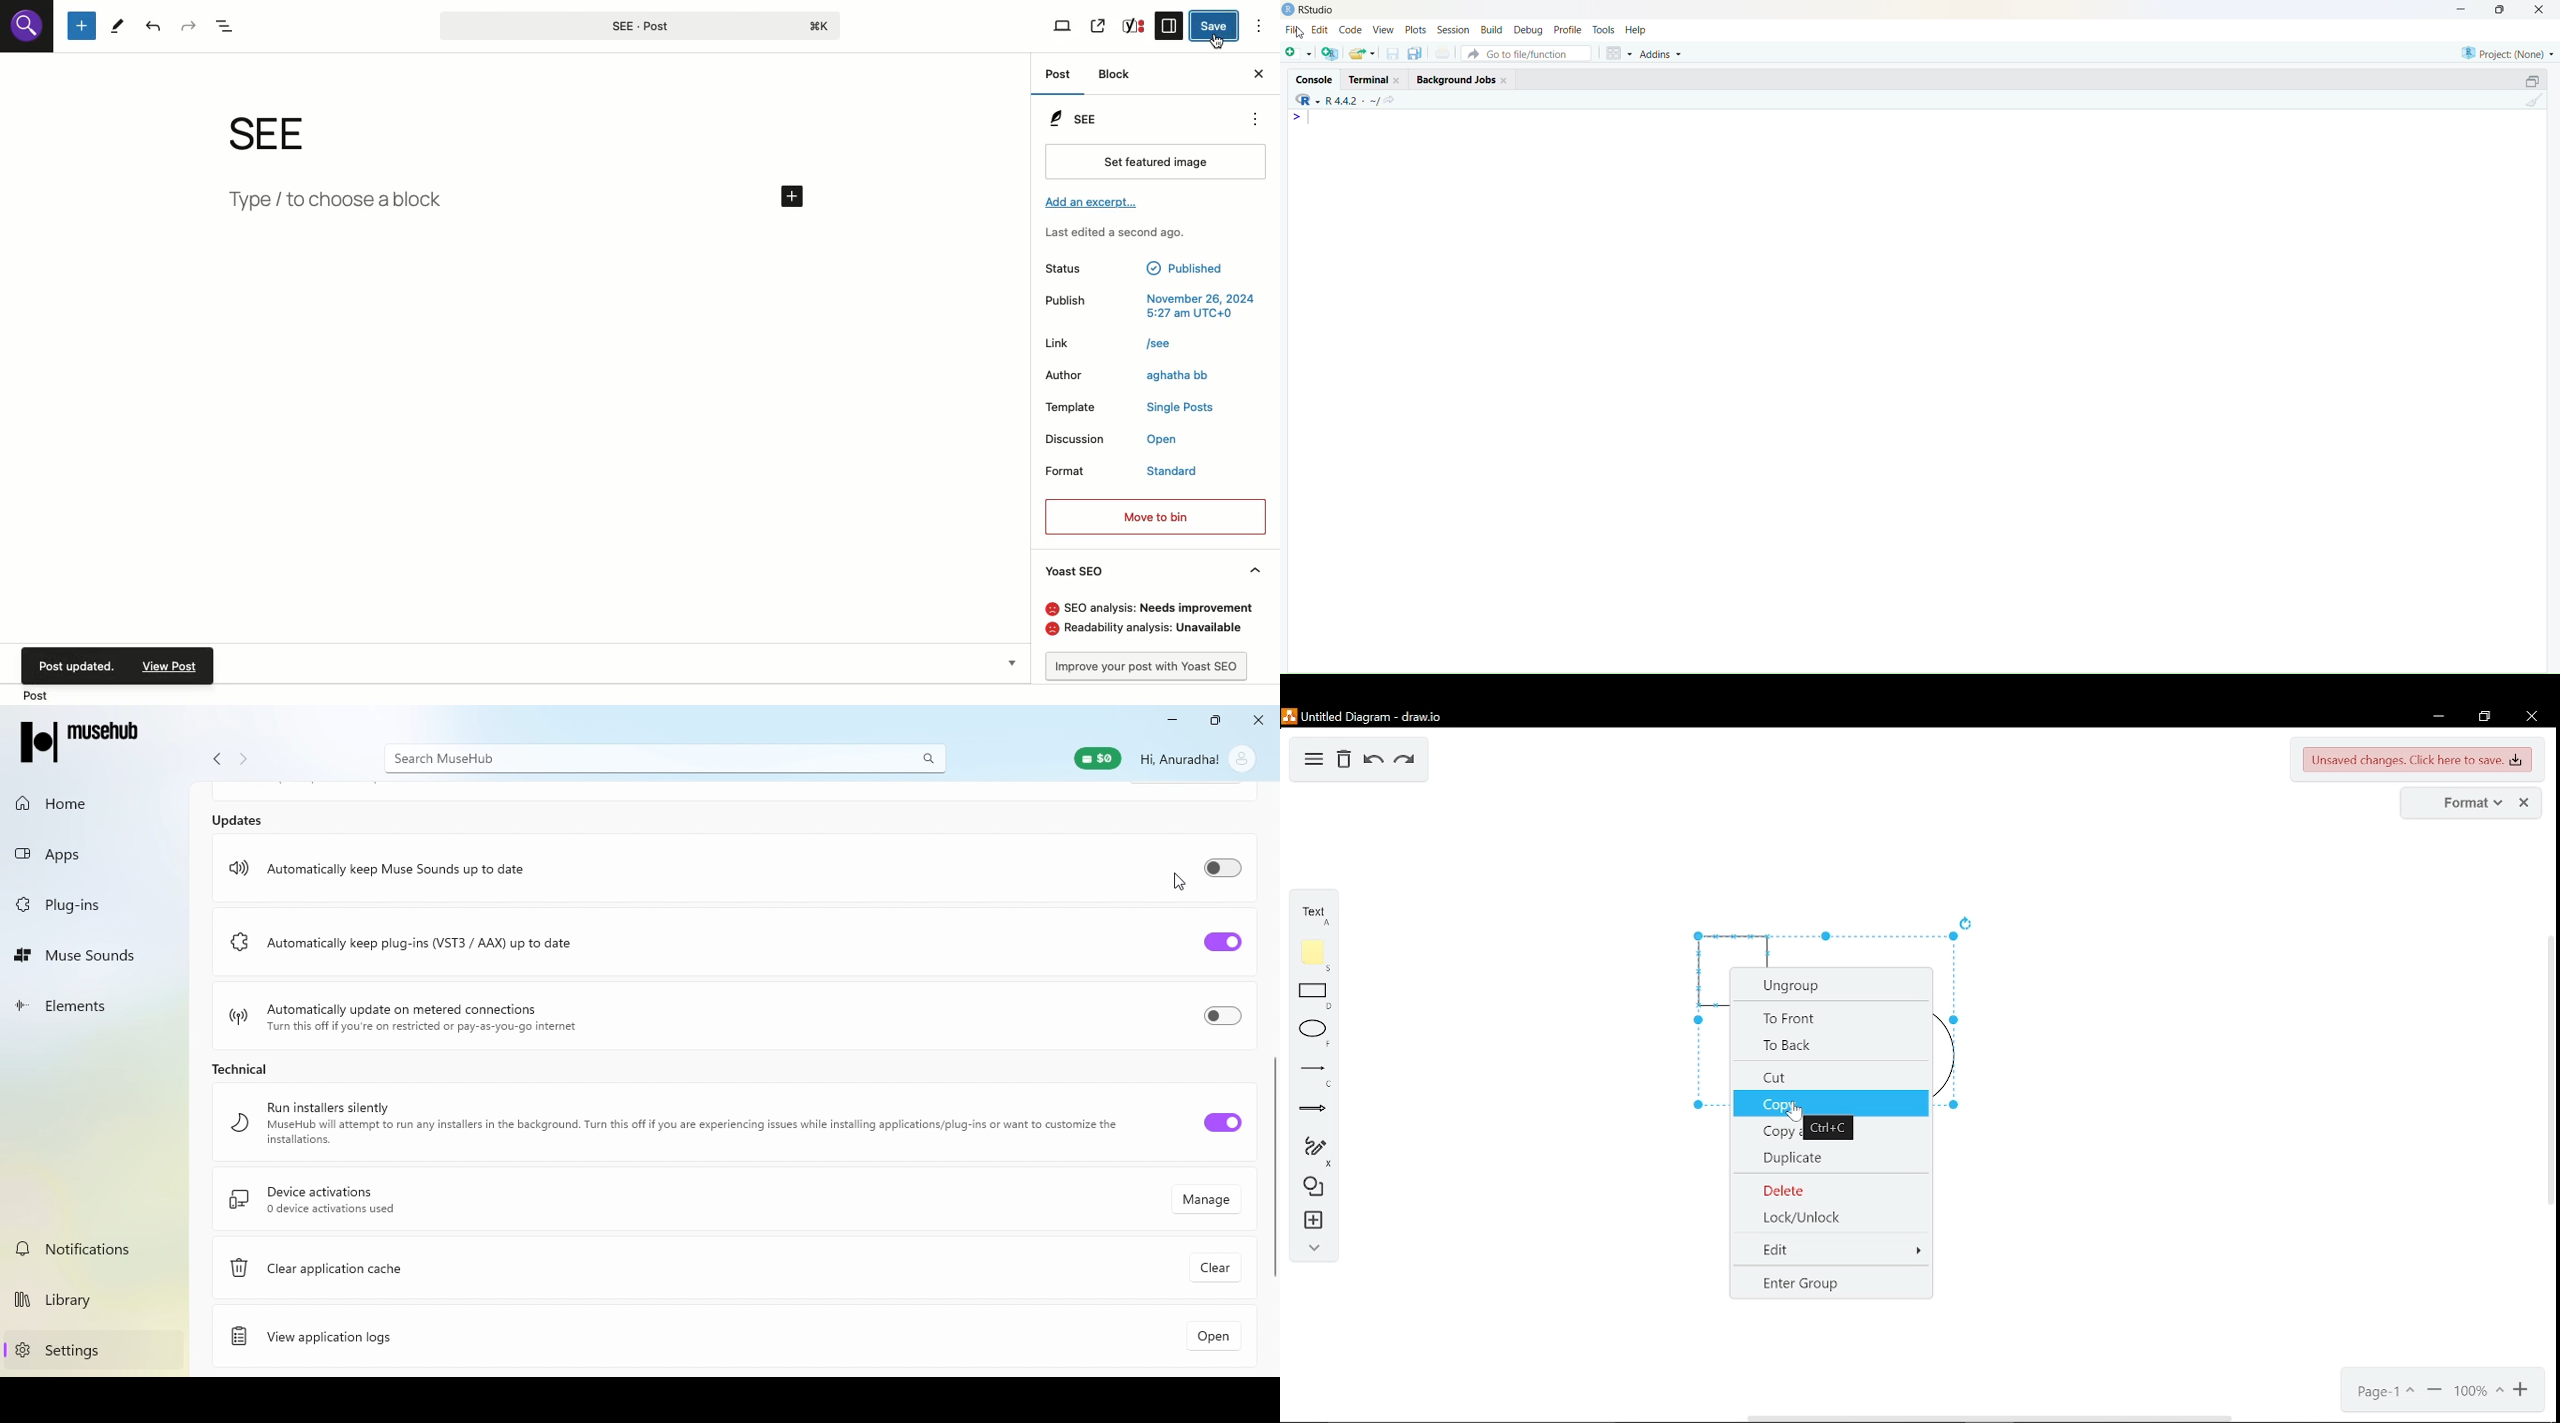 Image resolution: width=2576 pixels, height=1428 pixels. What do you see at coordinates (1297, 55) in the screenshot?
I see `New File` at bounding box center [1297, 55].